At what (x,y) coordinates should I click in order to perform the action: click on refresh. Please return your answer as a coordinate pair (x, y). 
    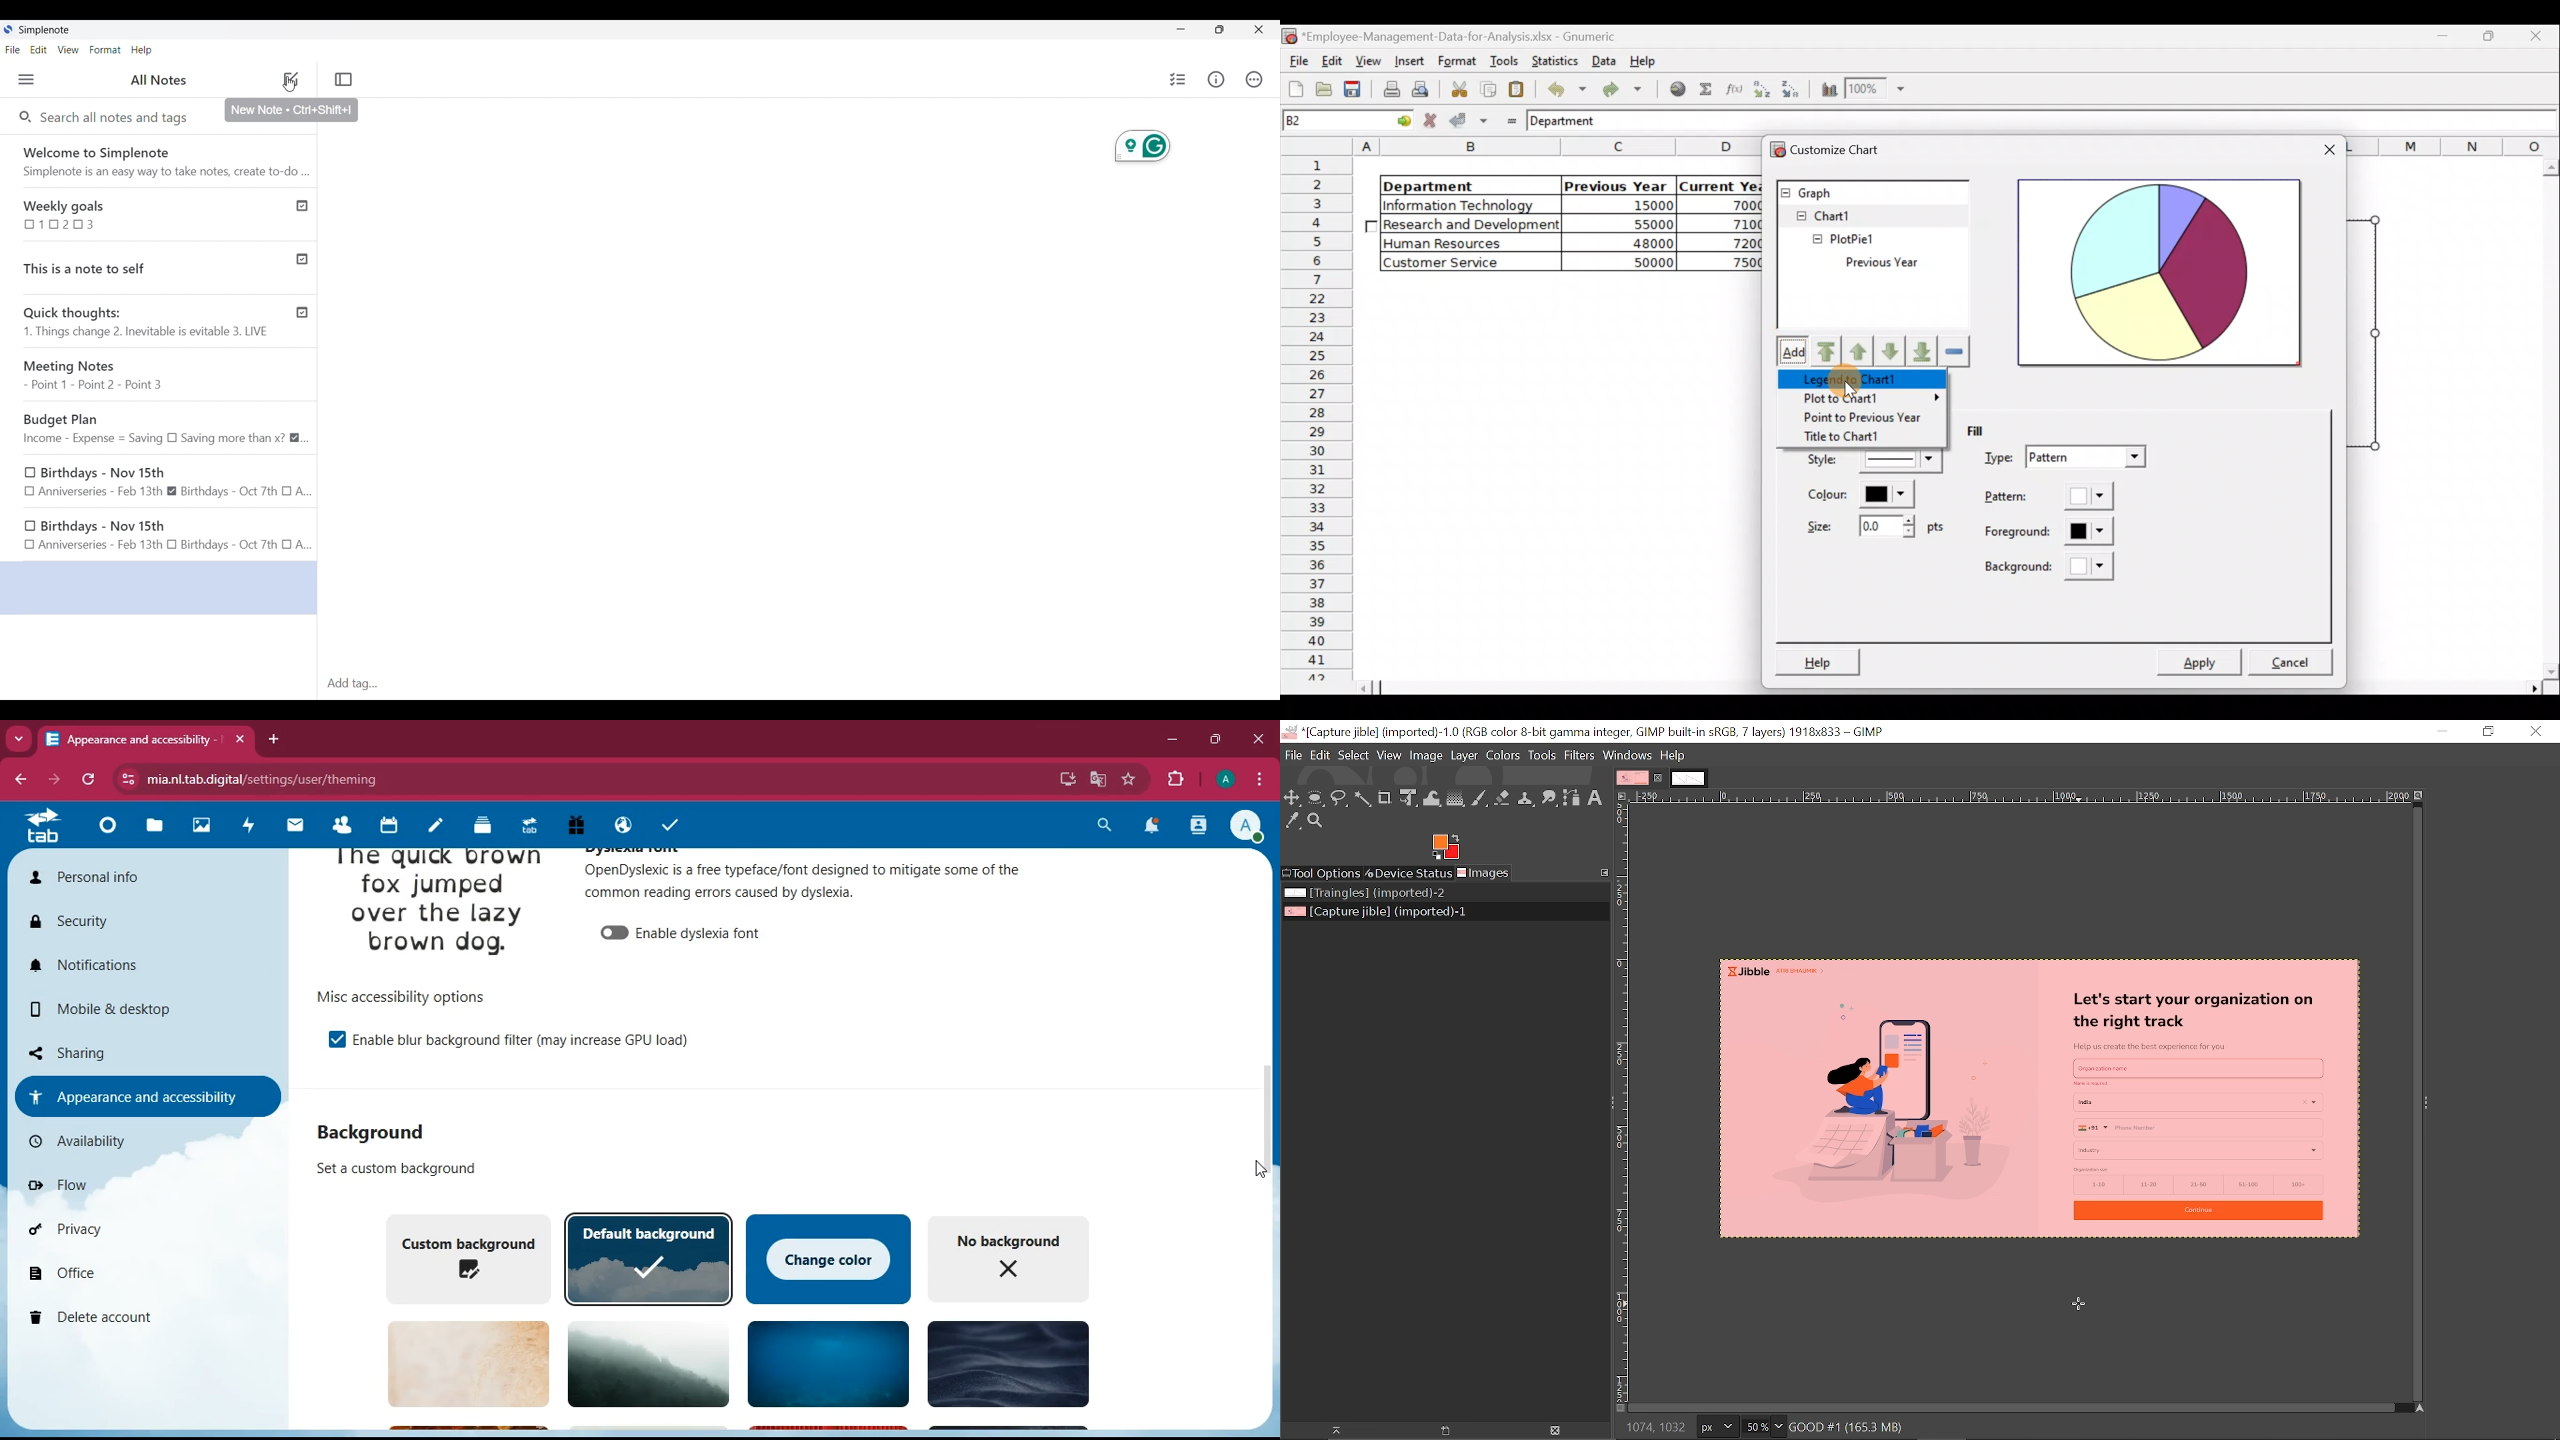
    Looking at the image, I should click on (94, 780).